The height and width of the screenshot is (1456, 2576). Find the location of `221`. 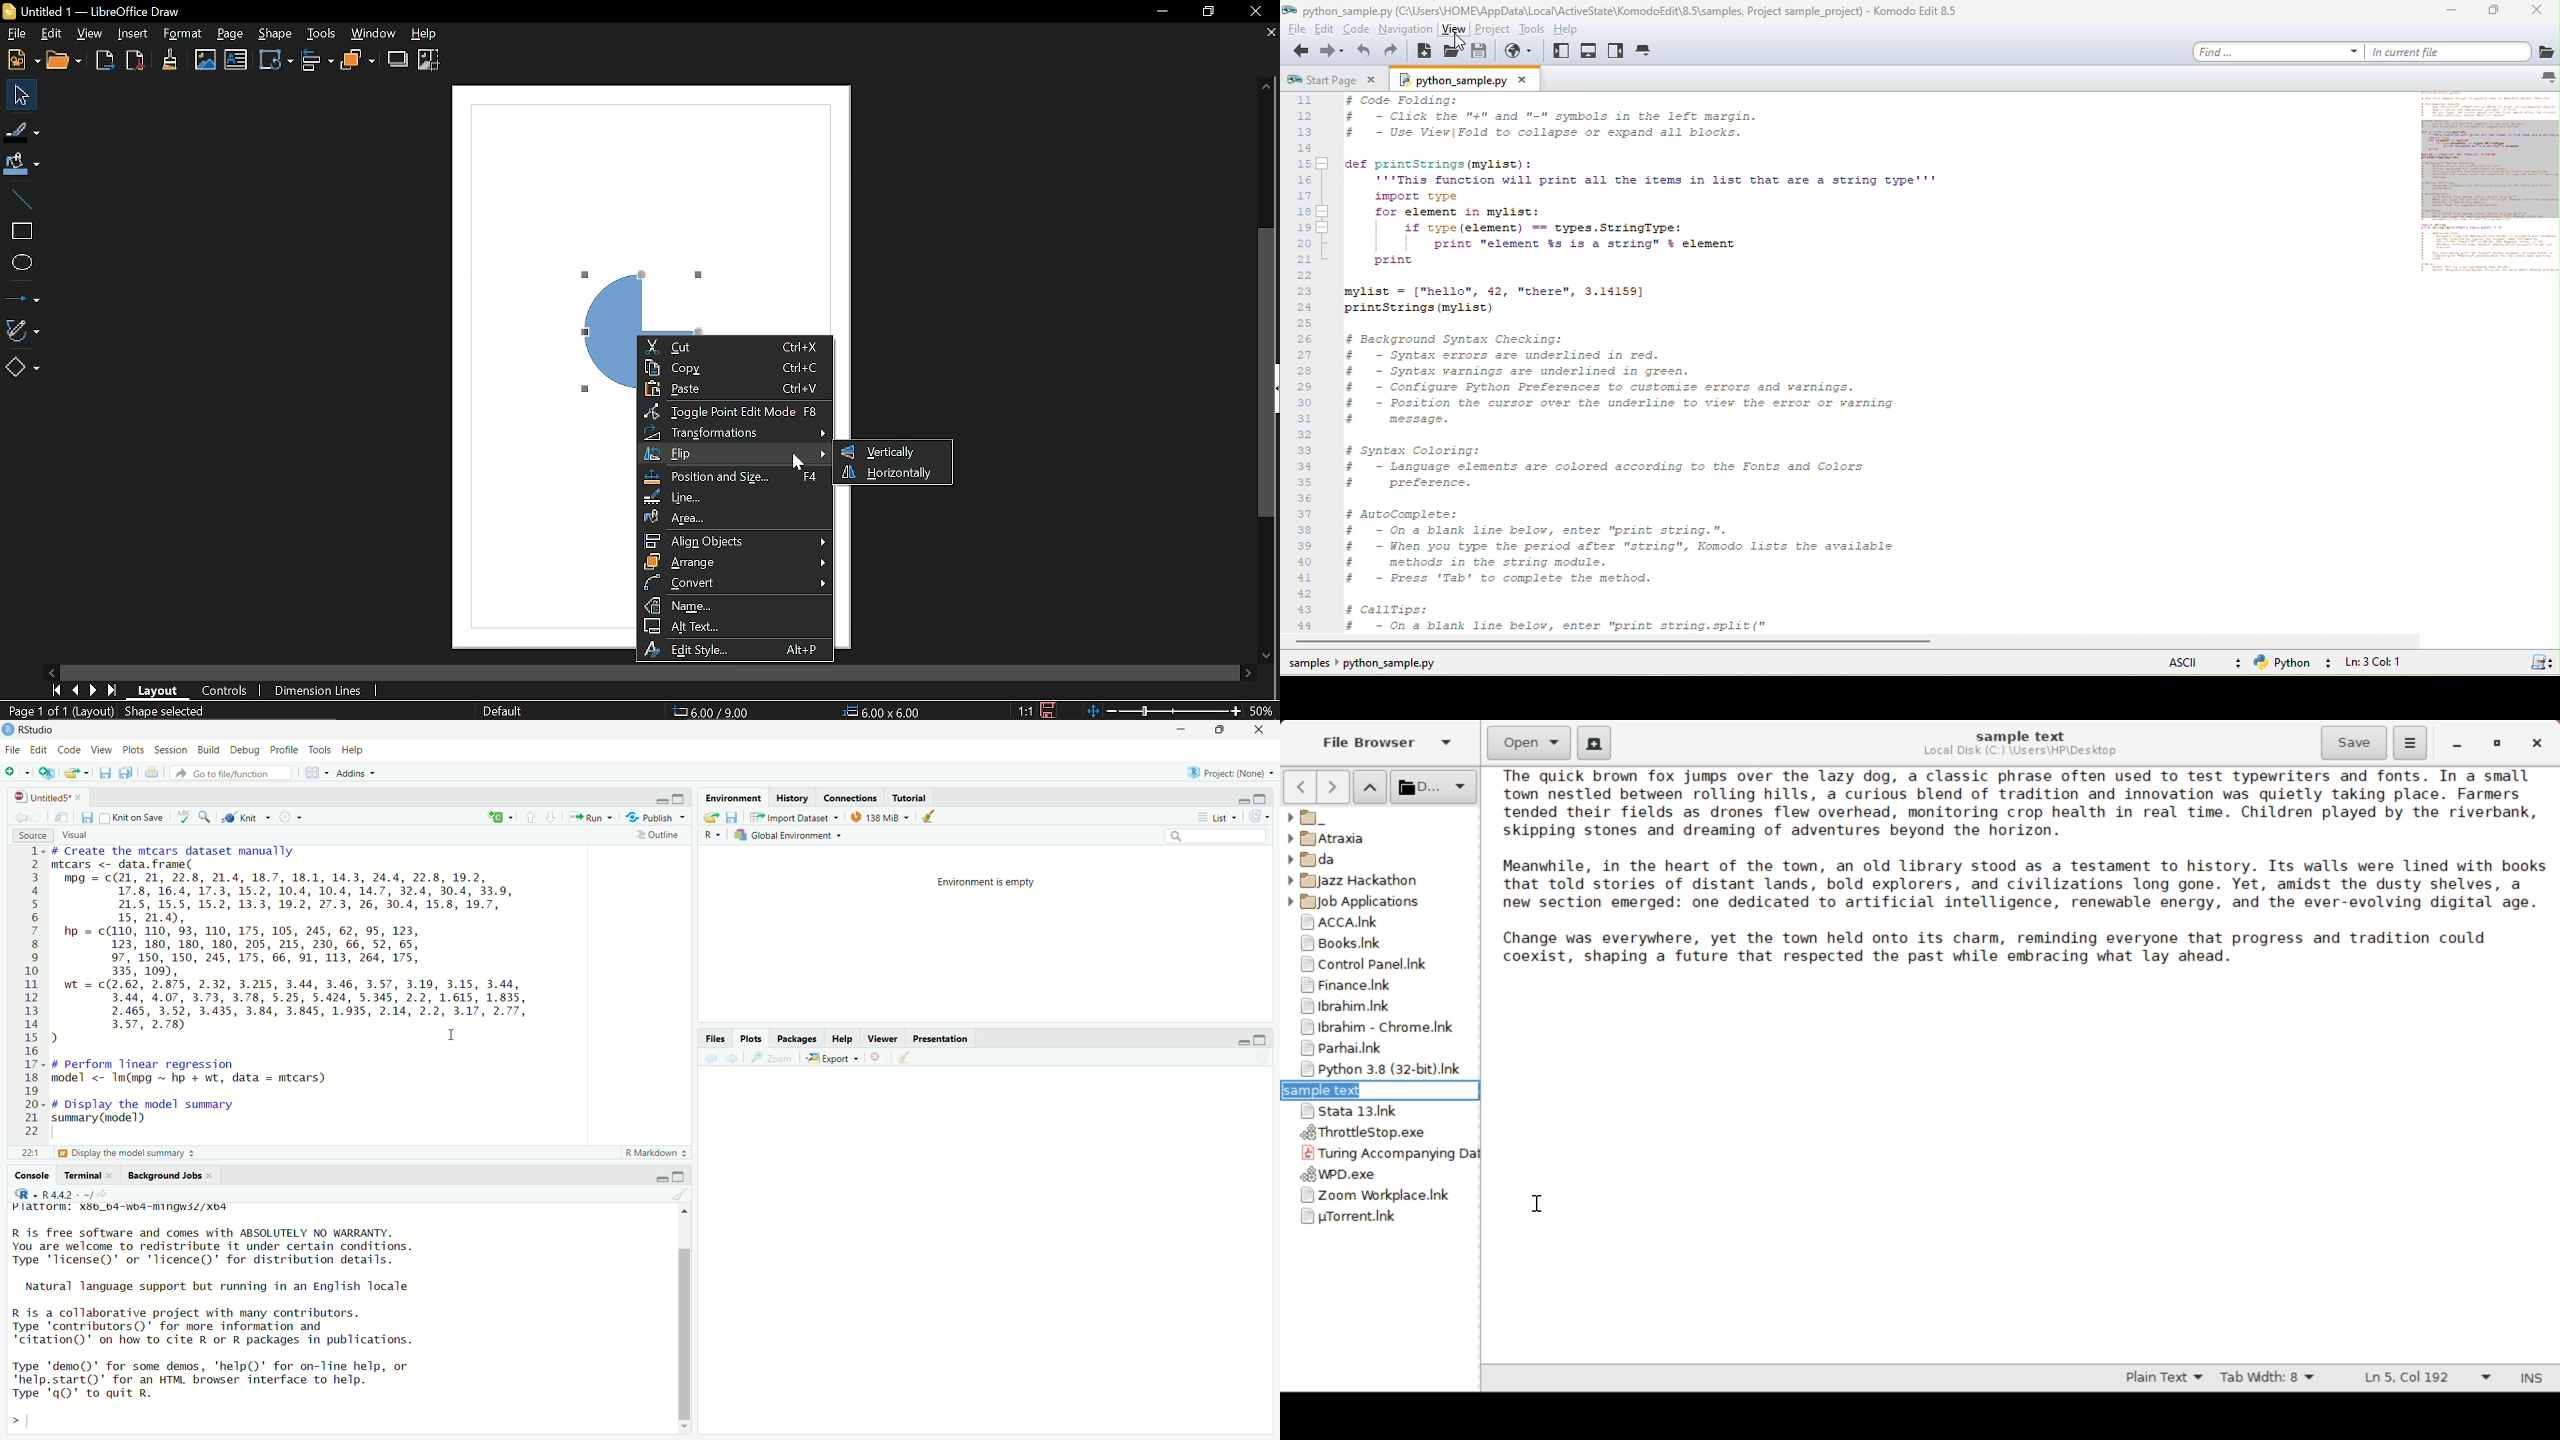

221 is located at coordinates (29, 1154).